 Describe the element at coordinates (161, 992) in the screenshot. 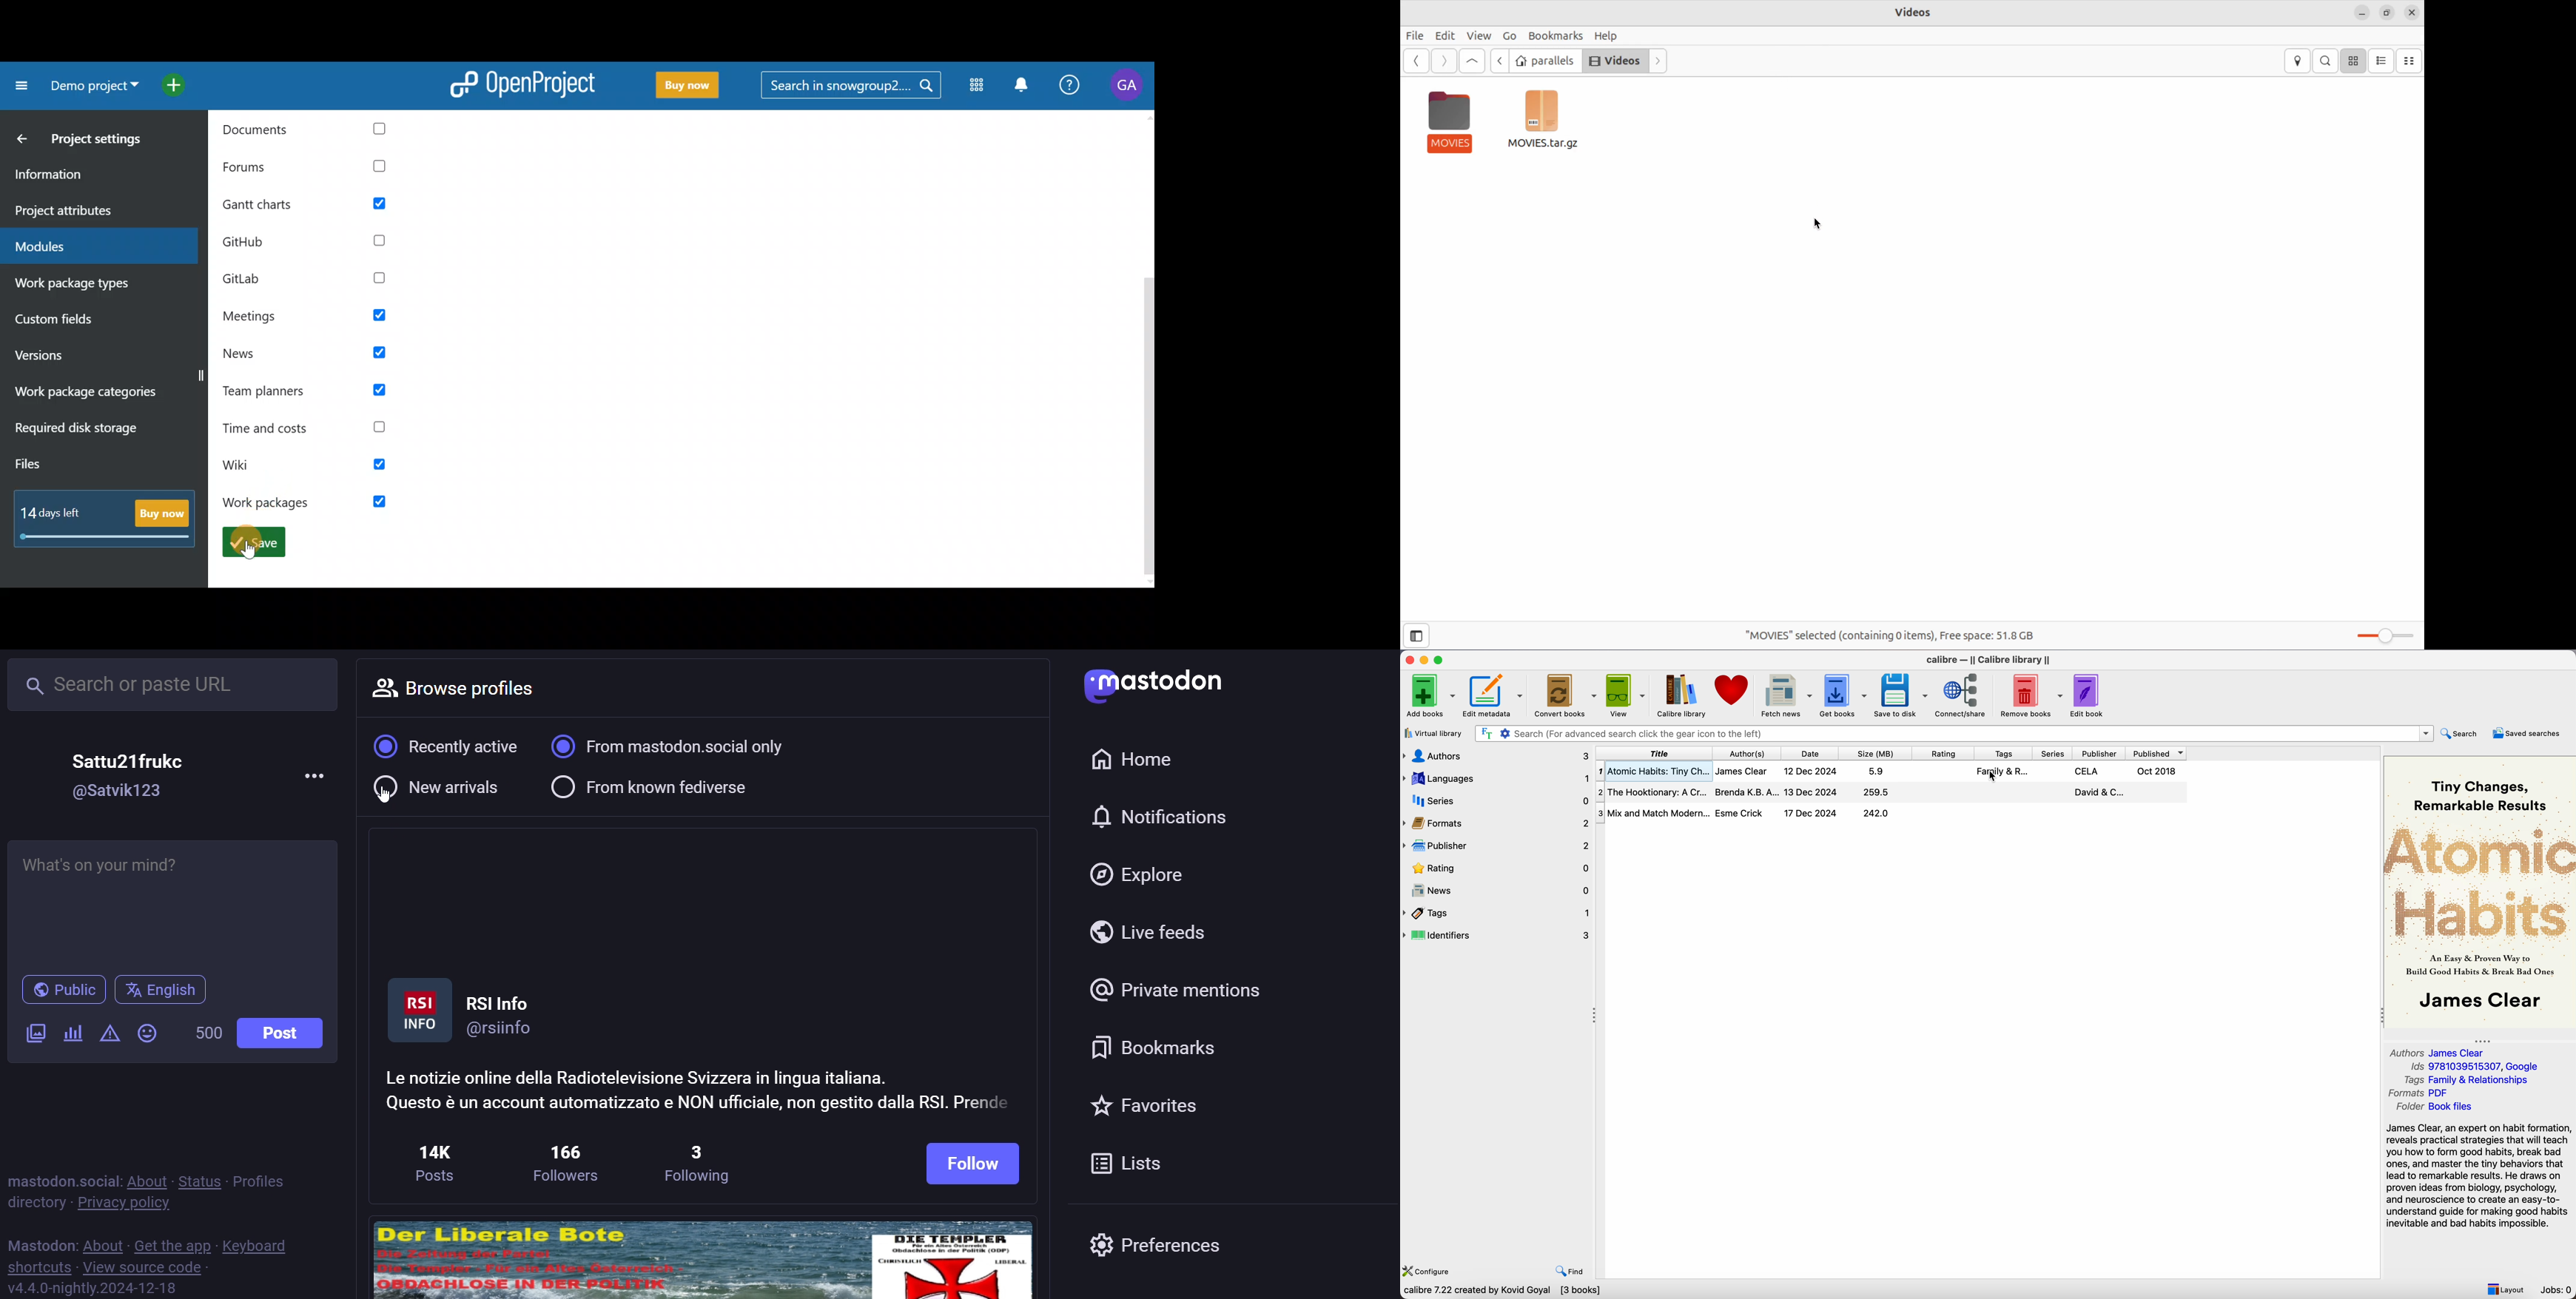

I see `english` at that location.